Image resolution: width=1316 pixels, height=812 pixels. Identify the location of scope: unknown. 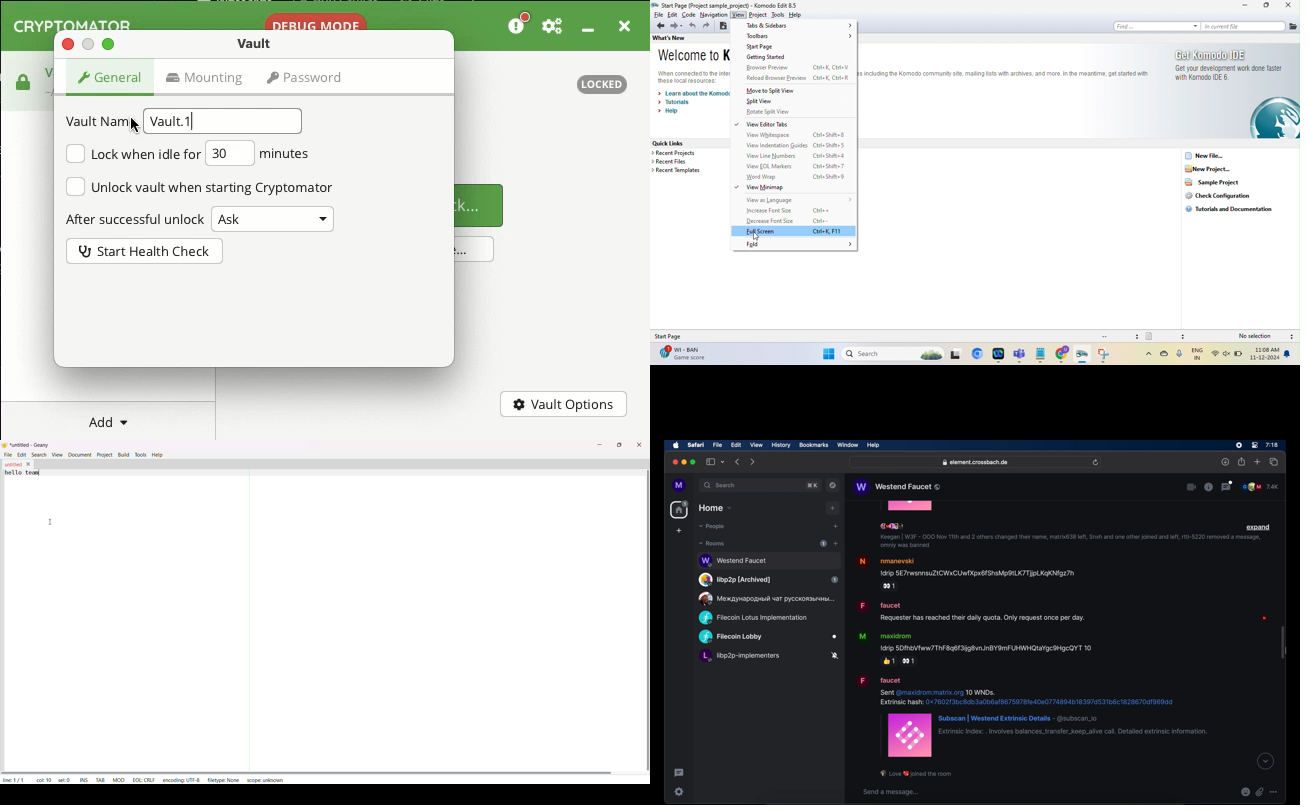
(265, 780).